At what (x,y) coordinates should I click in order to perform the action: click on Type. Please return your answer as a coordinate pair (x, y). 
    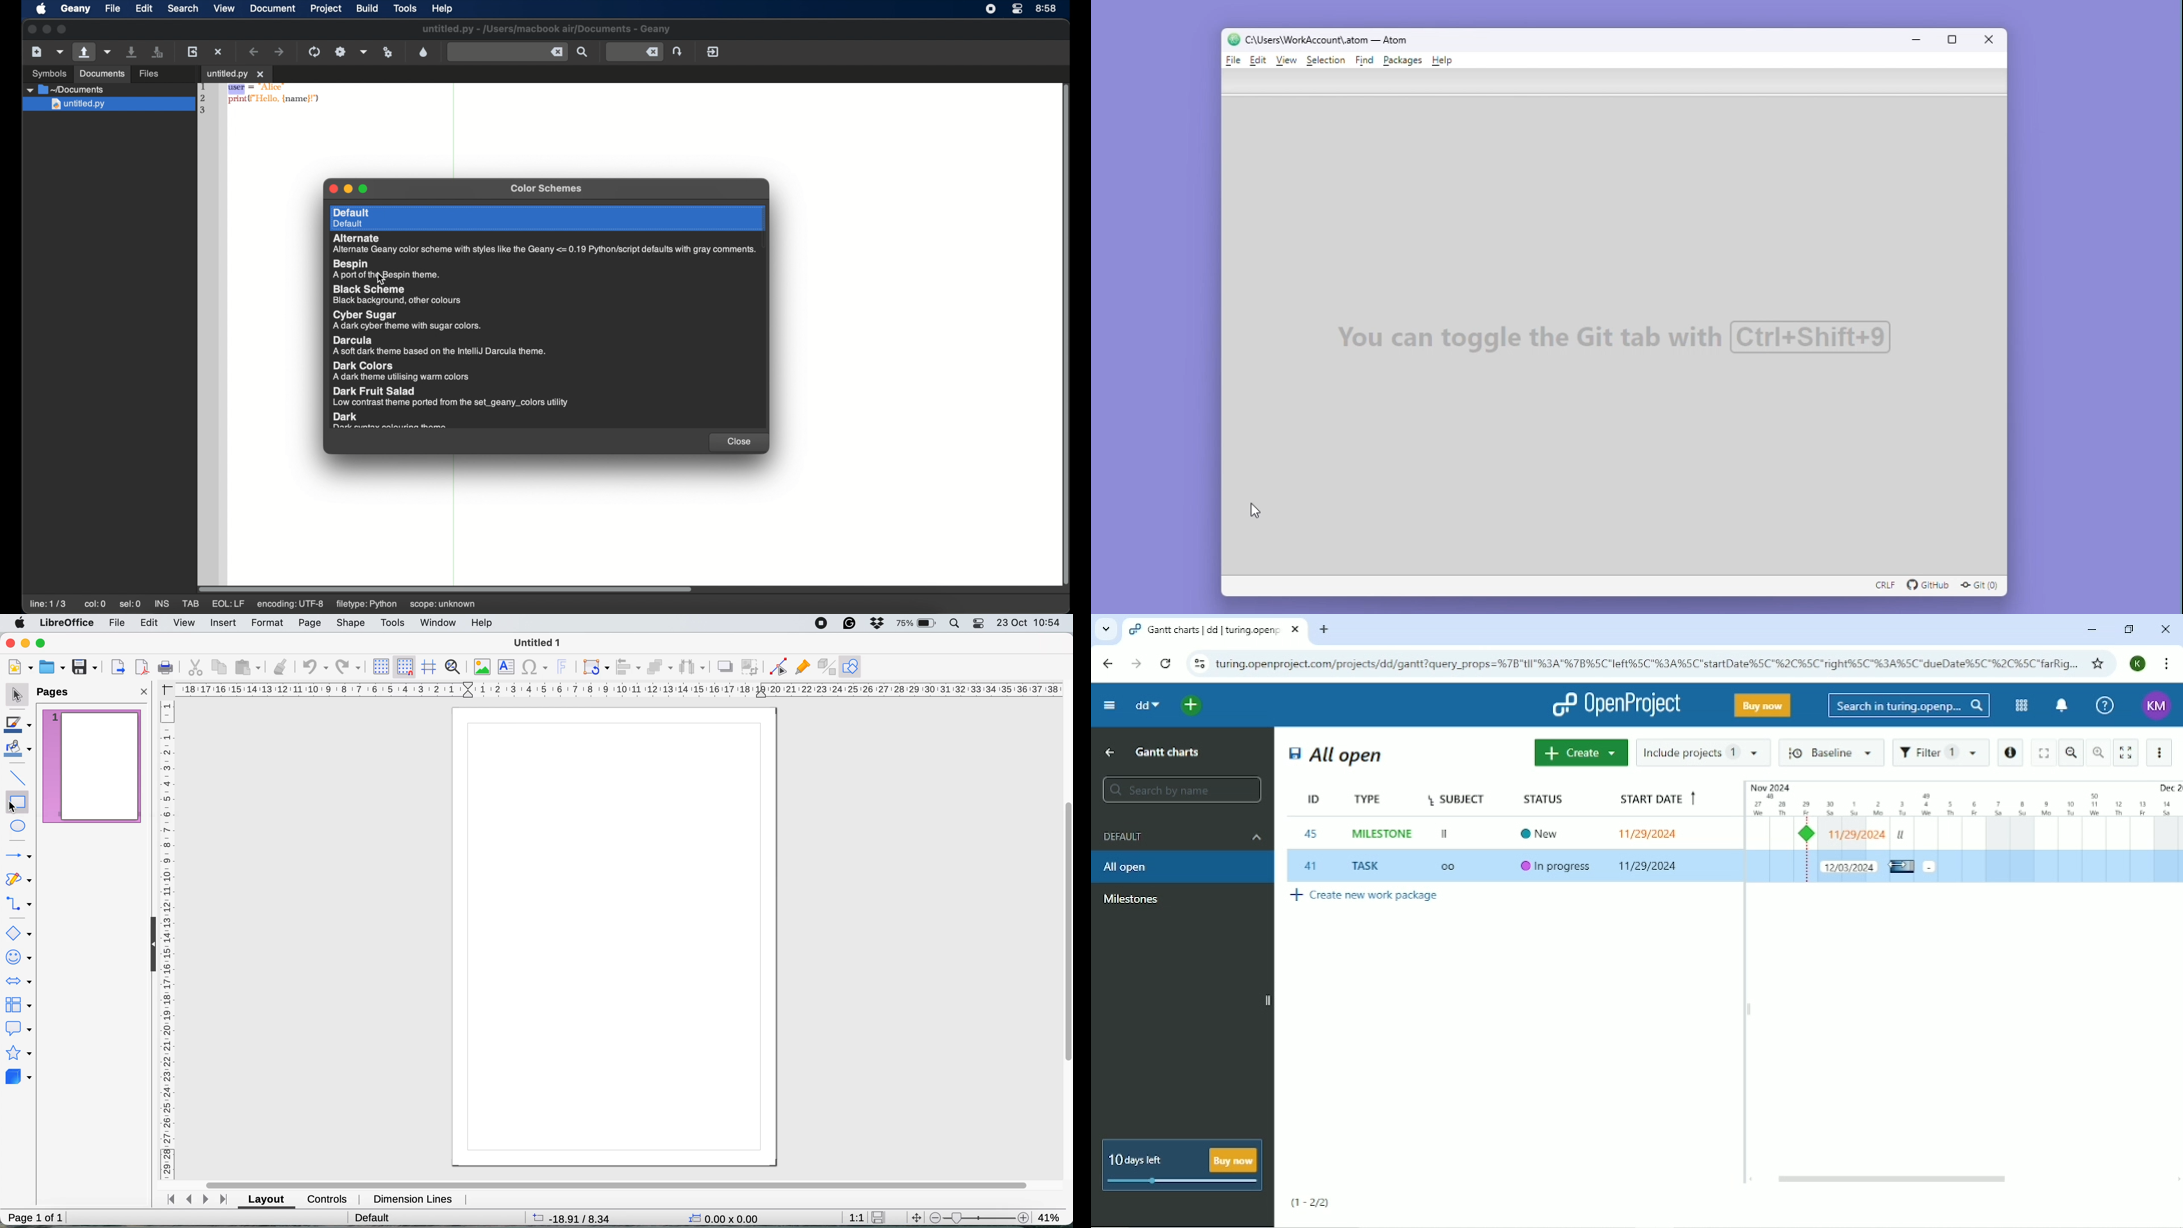
    Looking at the image, I should click on (1370, 797).